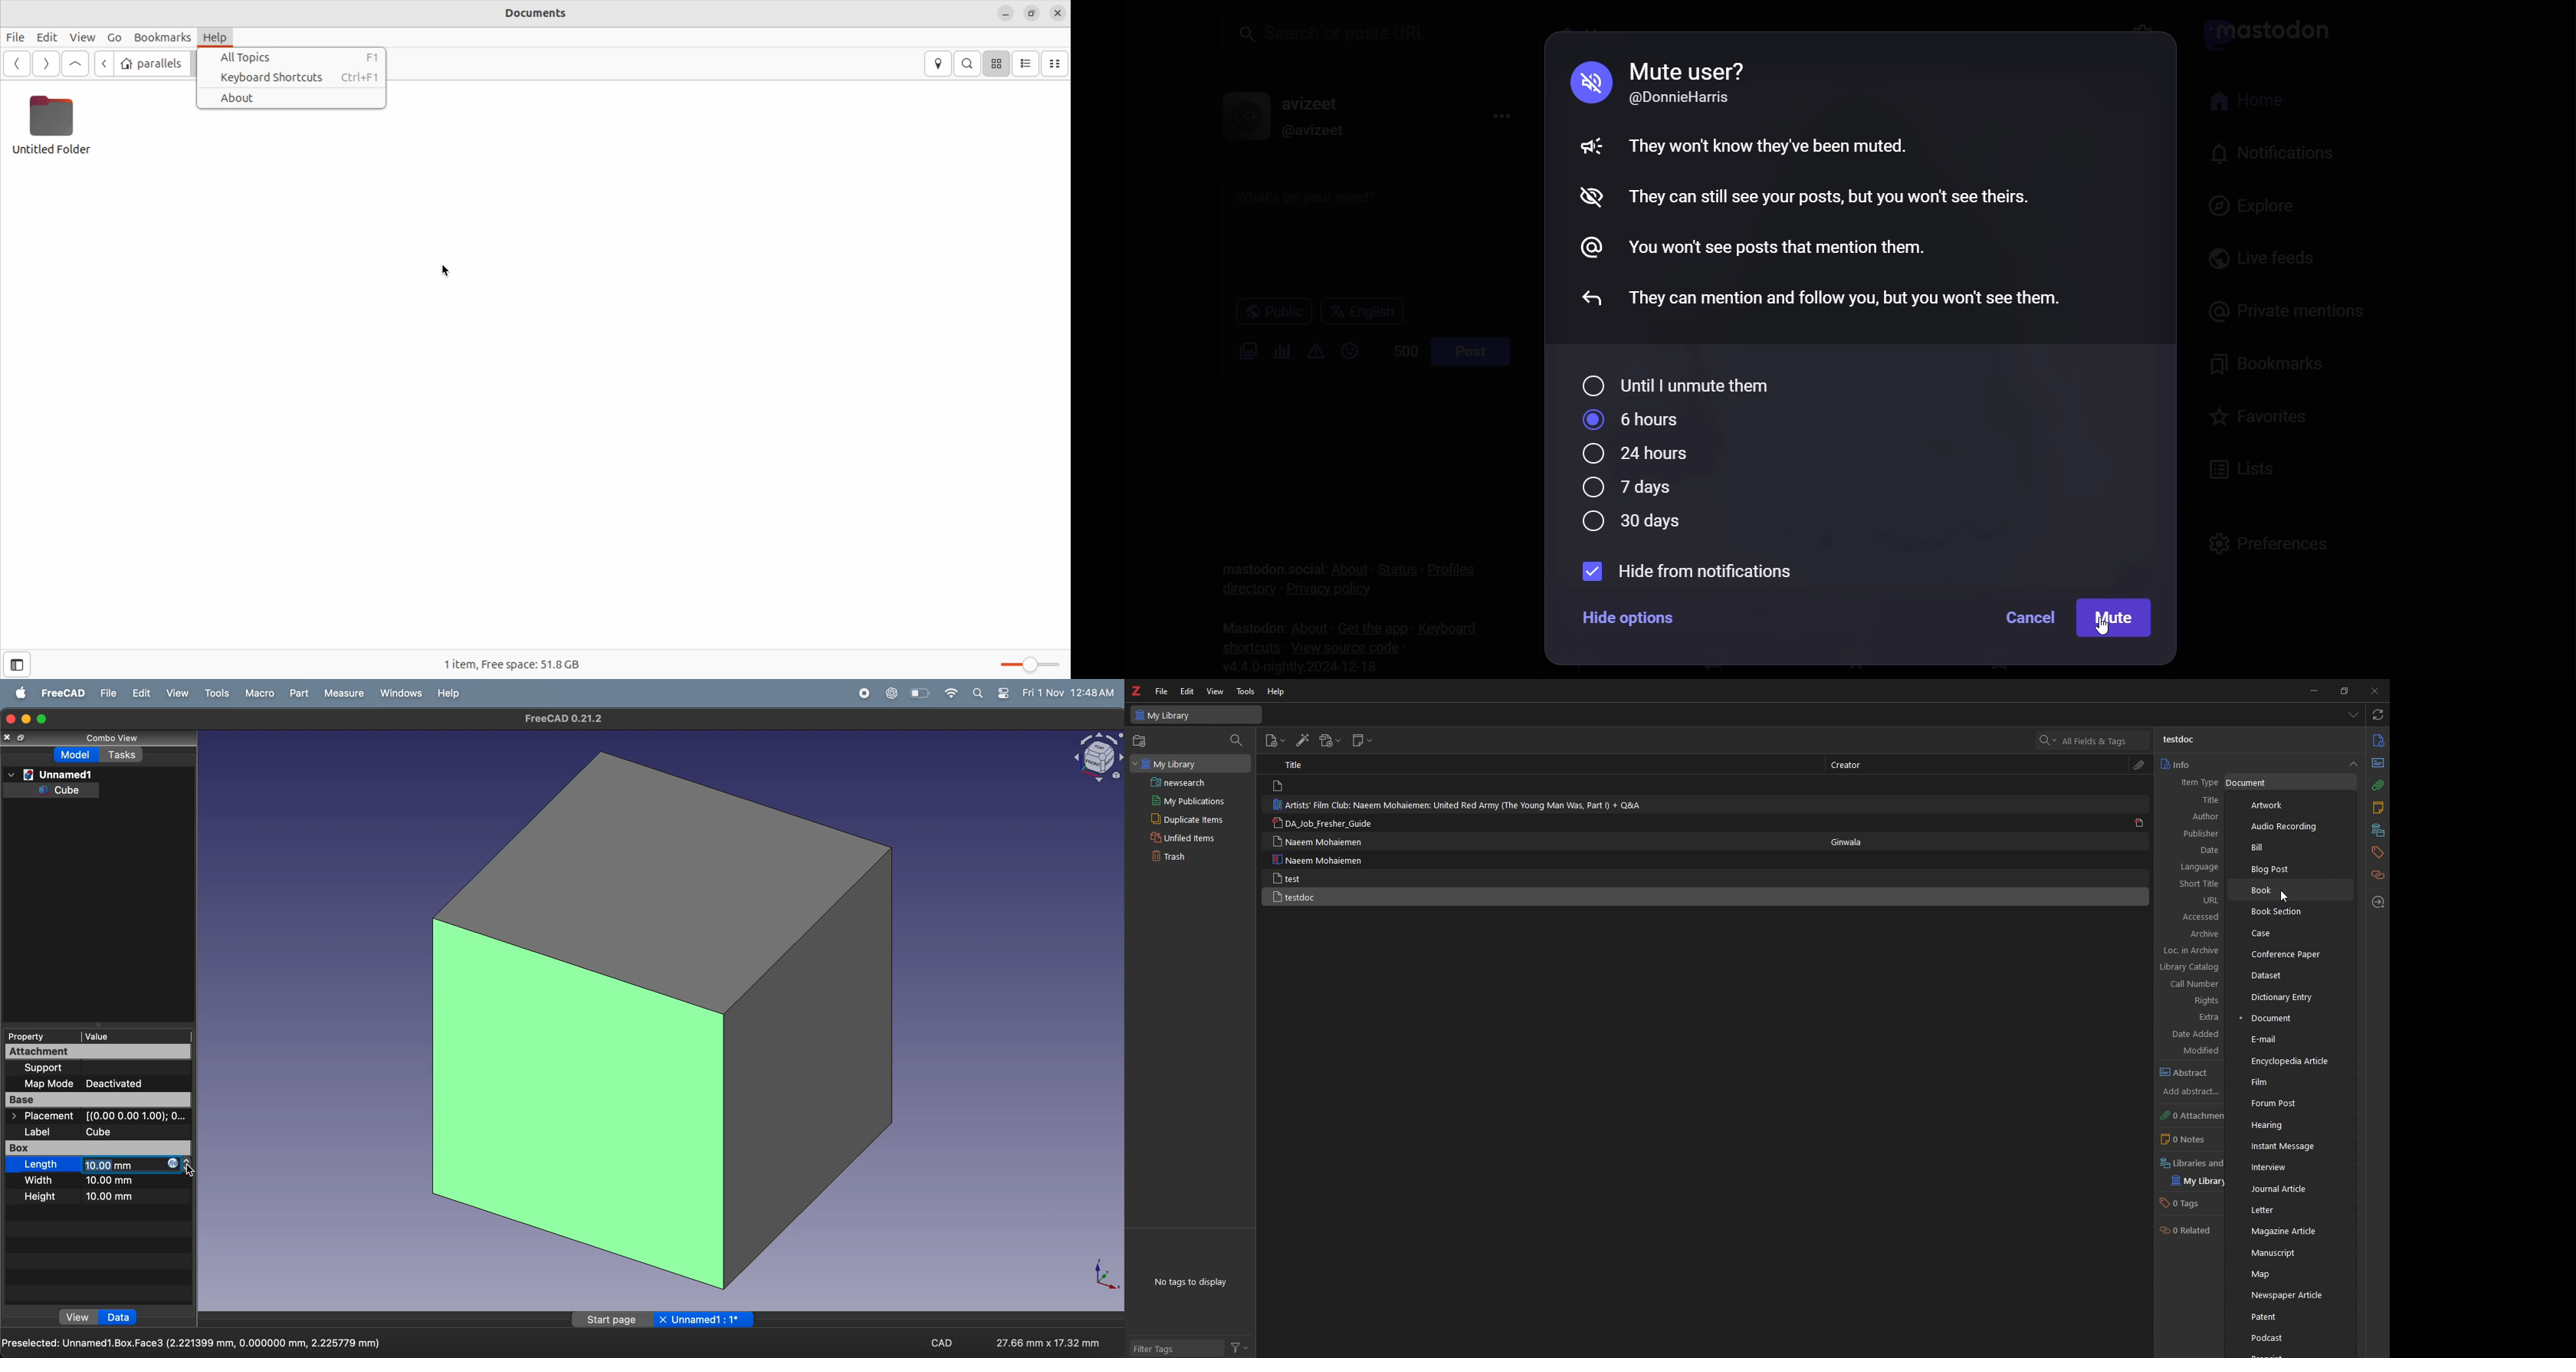 Image resolution: width=2576 pixels, height=1372 pixels. Describe the element at coordinates (2198, 917) in the screenshot. I see `Accessed` at that location.